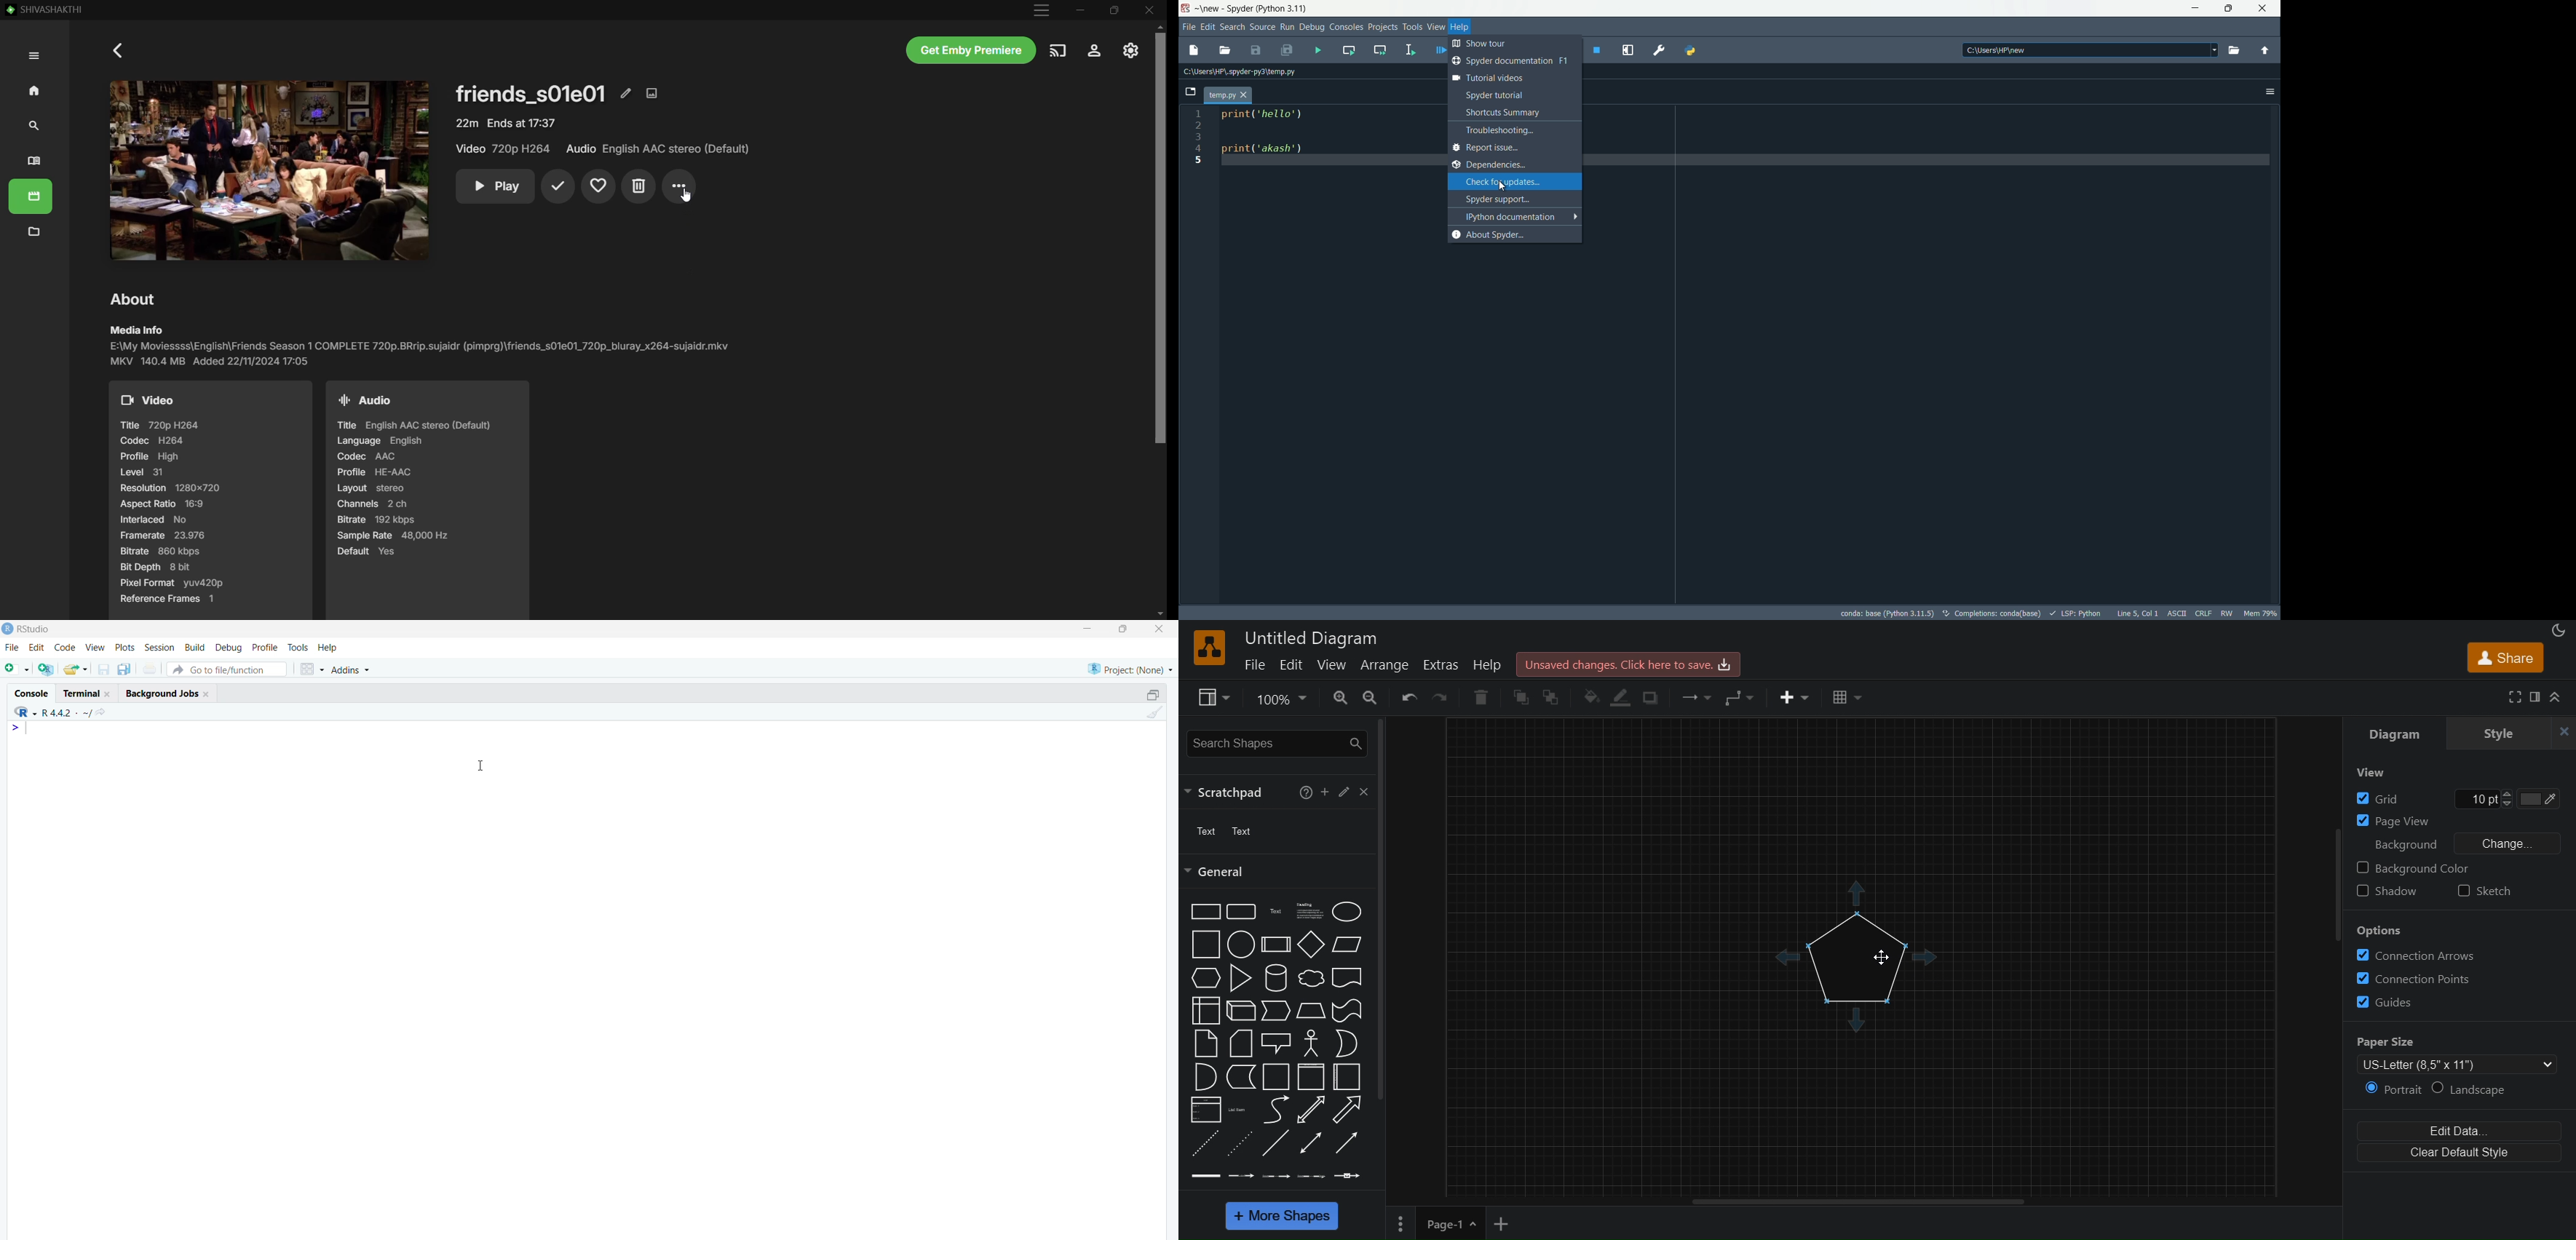  I want to click on IPython documentation, so click(1516, 217).